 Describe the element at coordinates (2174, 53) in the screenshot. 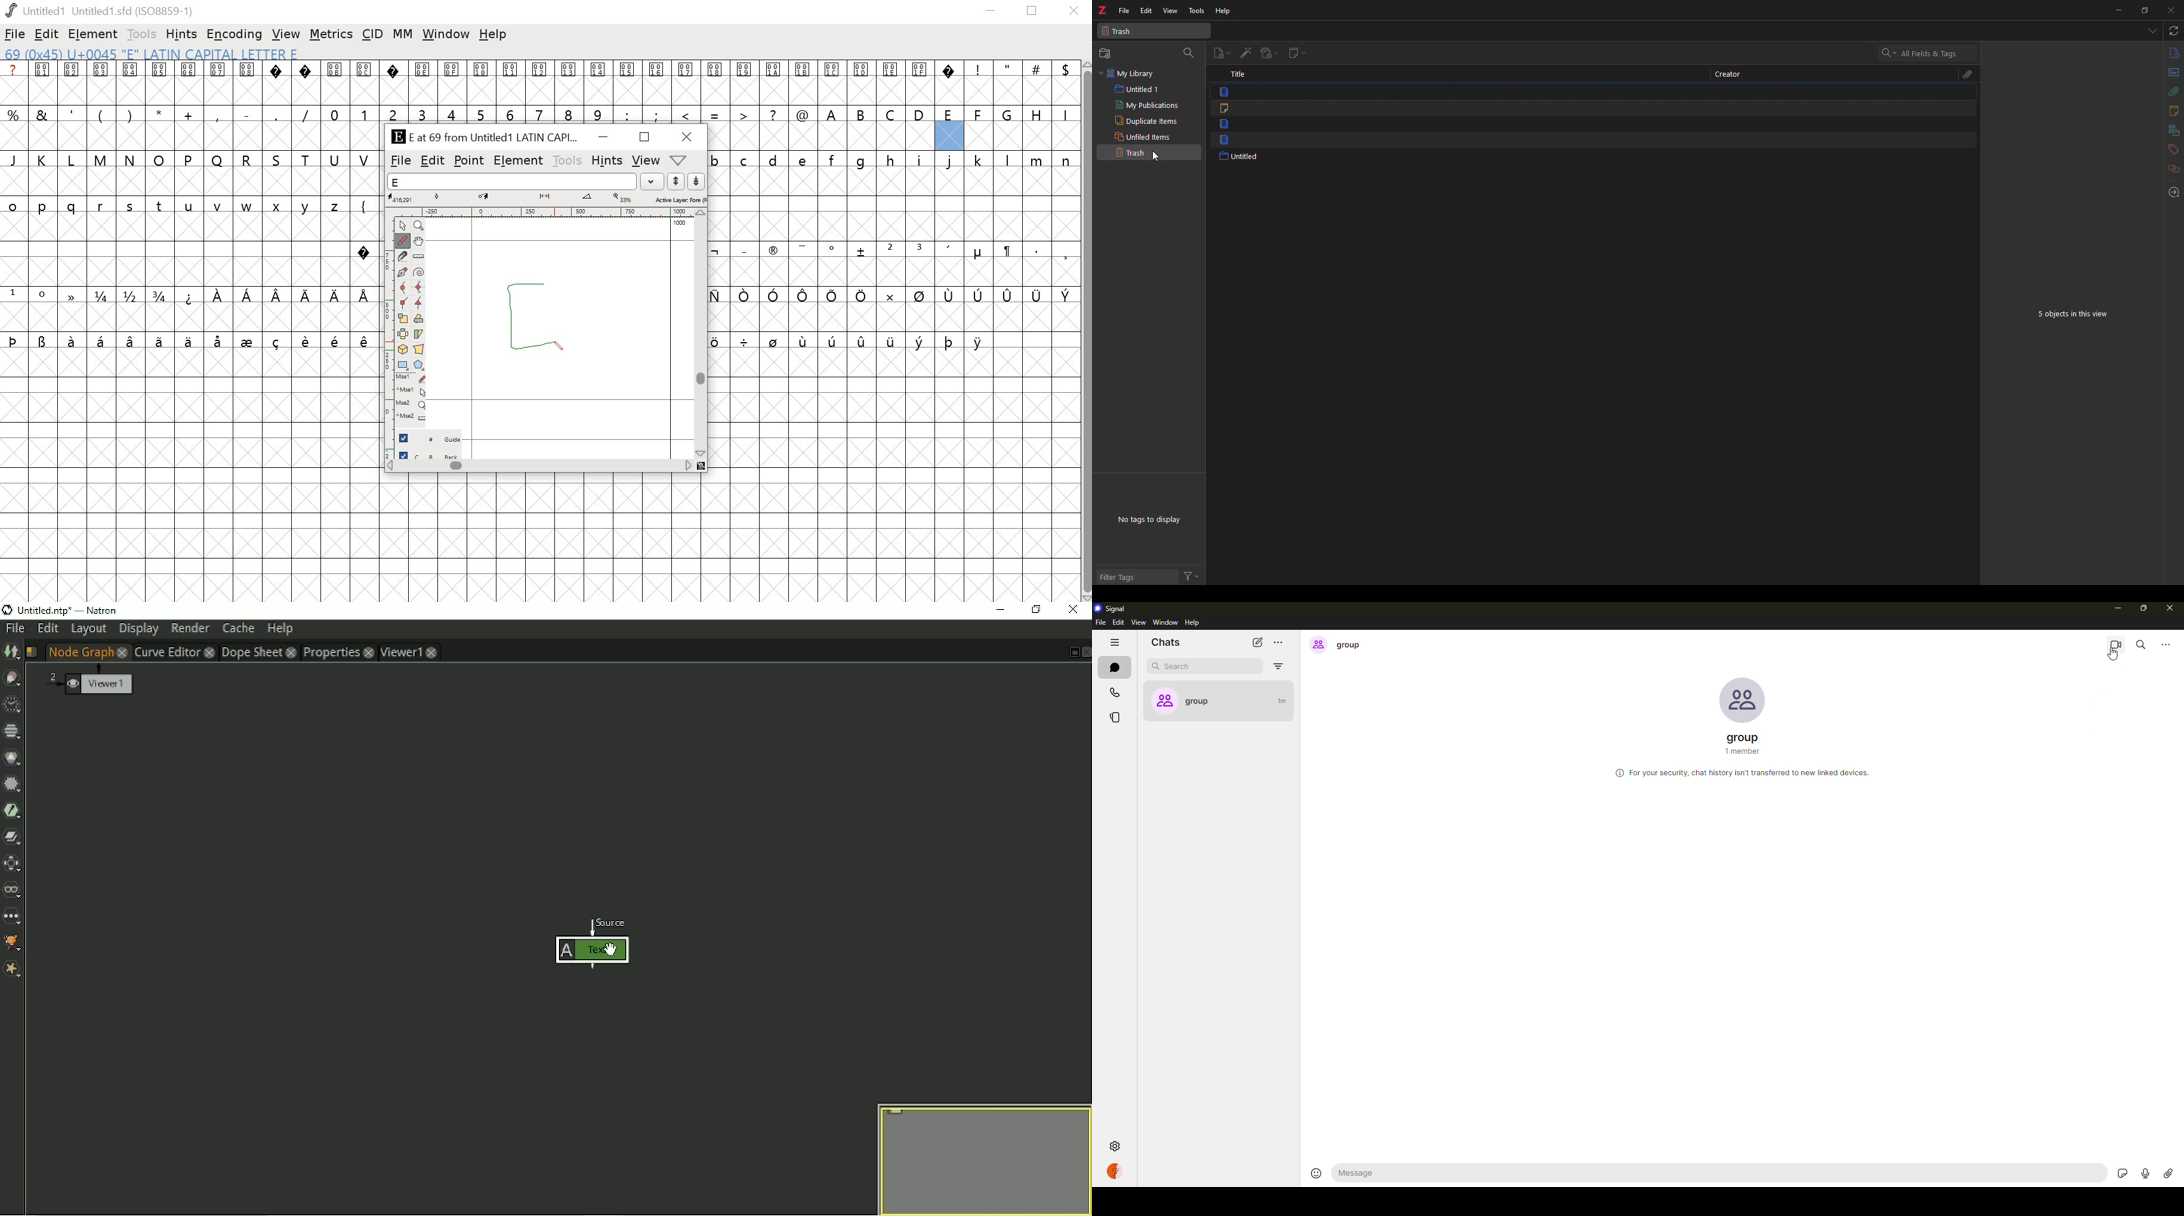

I see `info` at that location.